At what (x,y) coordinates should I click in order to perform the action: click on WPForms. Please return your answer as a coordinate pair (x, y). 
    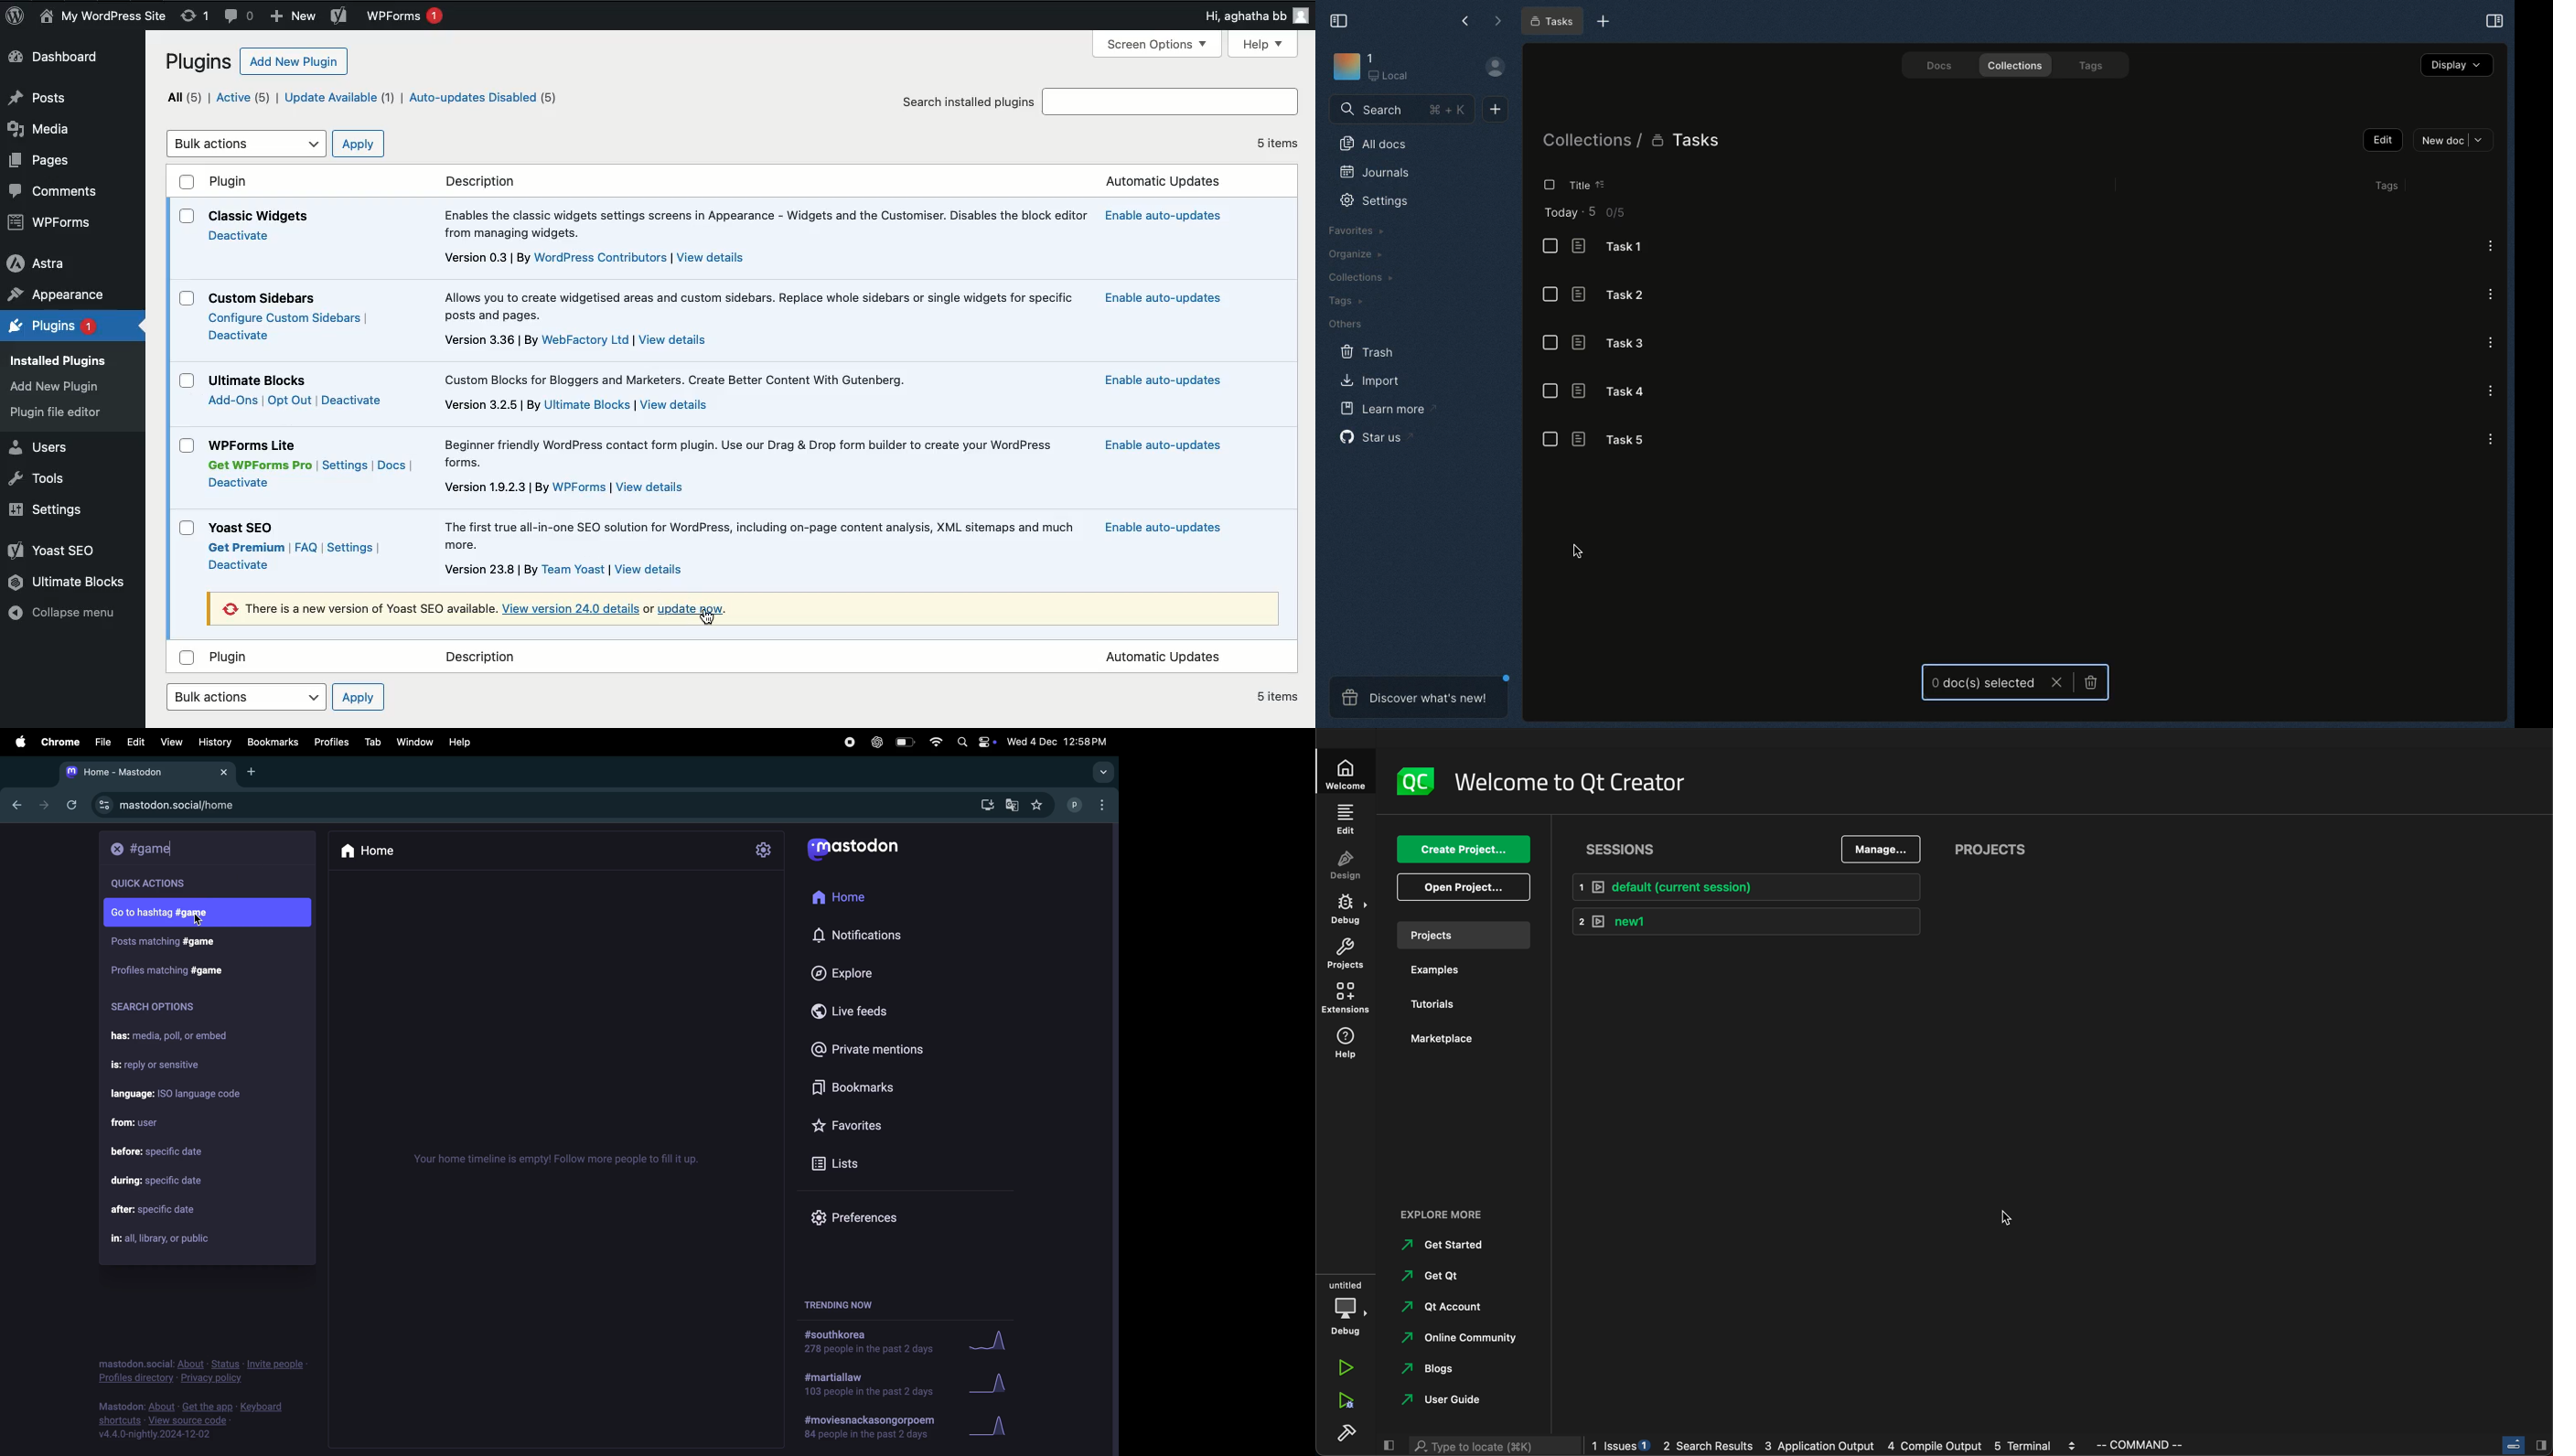
    Looking at the image, I should click on (405, 16).